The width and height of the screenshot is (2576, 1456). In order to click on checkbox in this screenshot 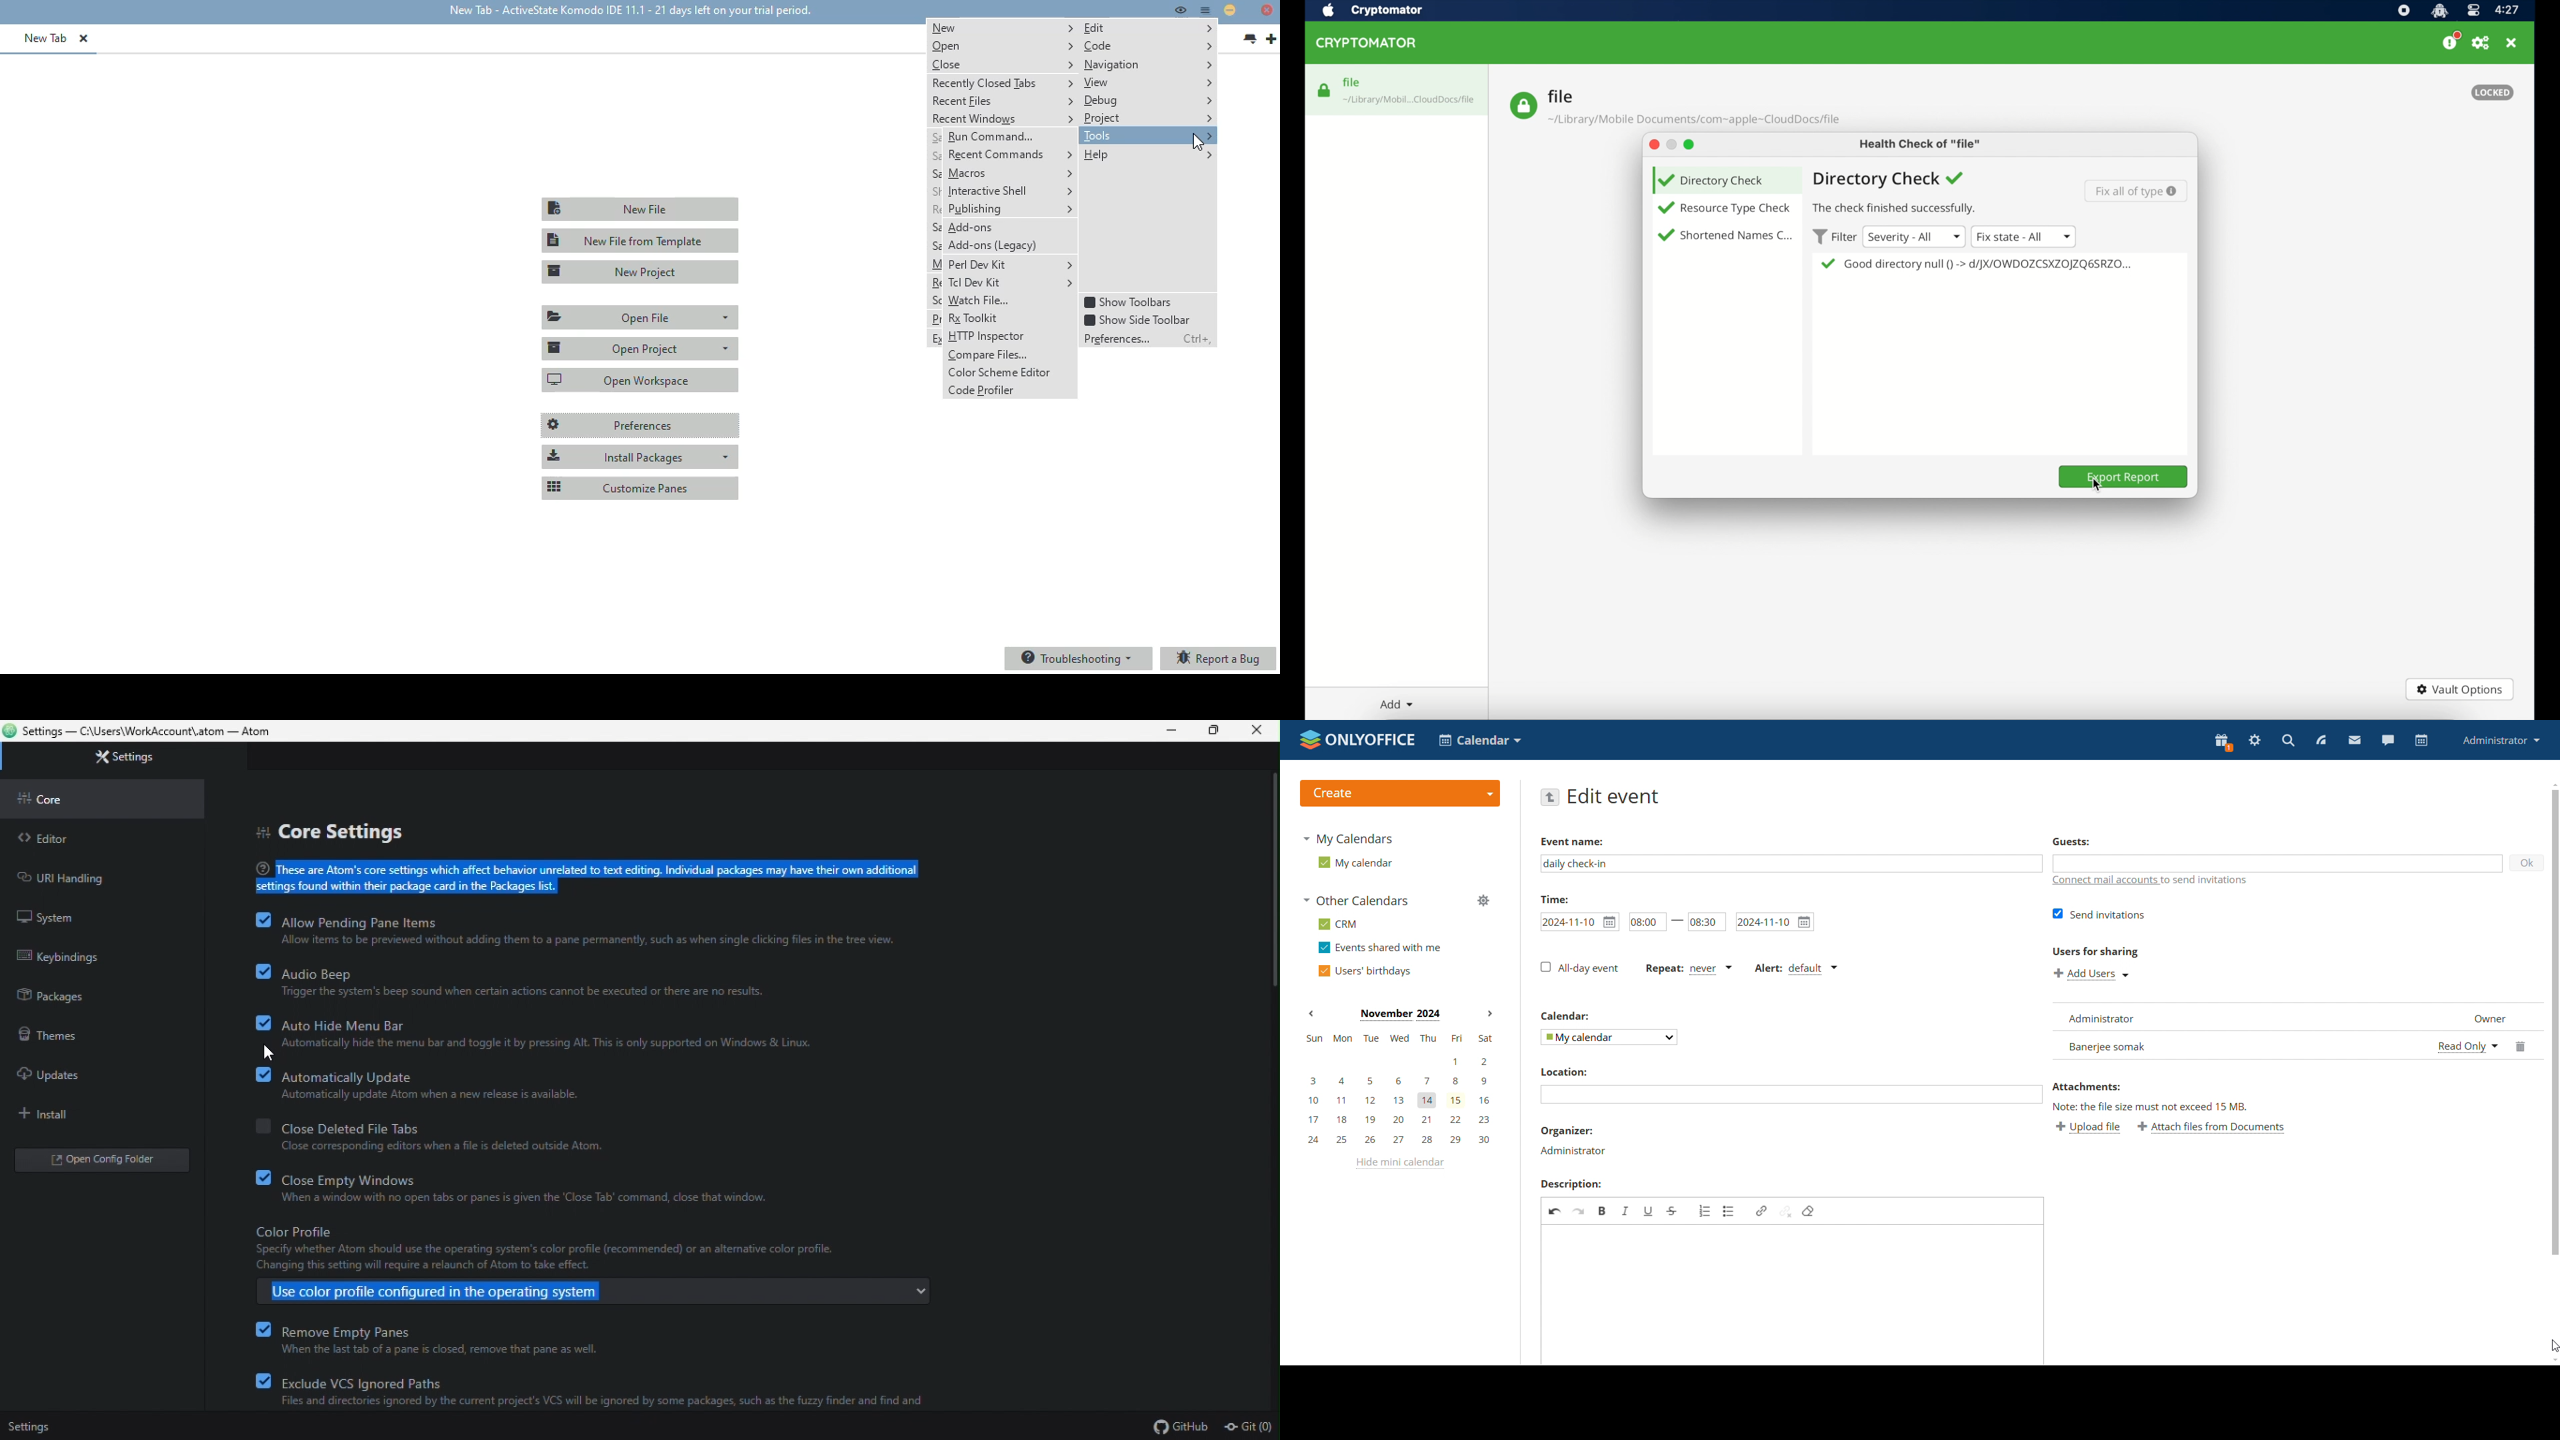, I will do `click(252, 1125)`.